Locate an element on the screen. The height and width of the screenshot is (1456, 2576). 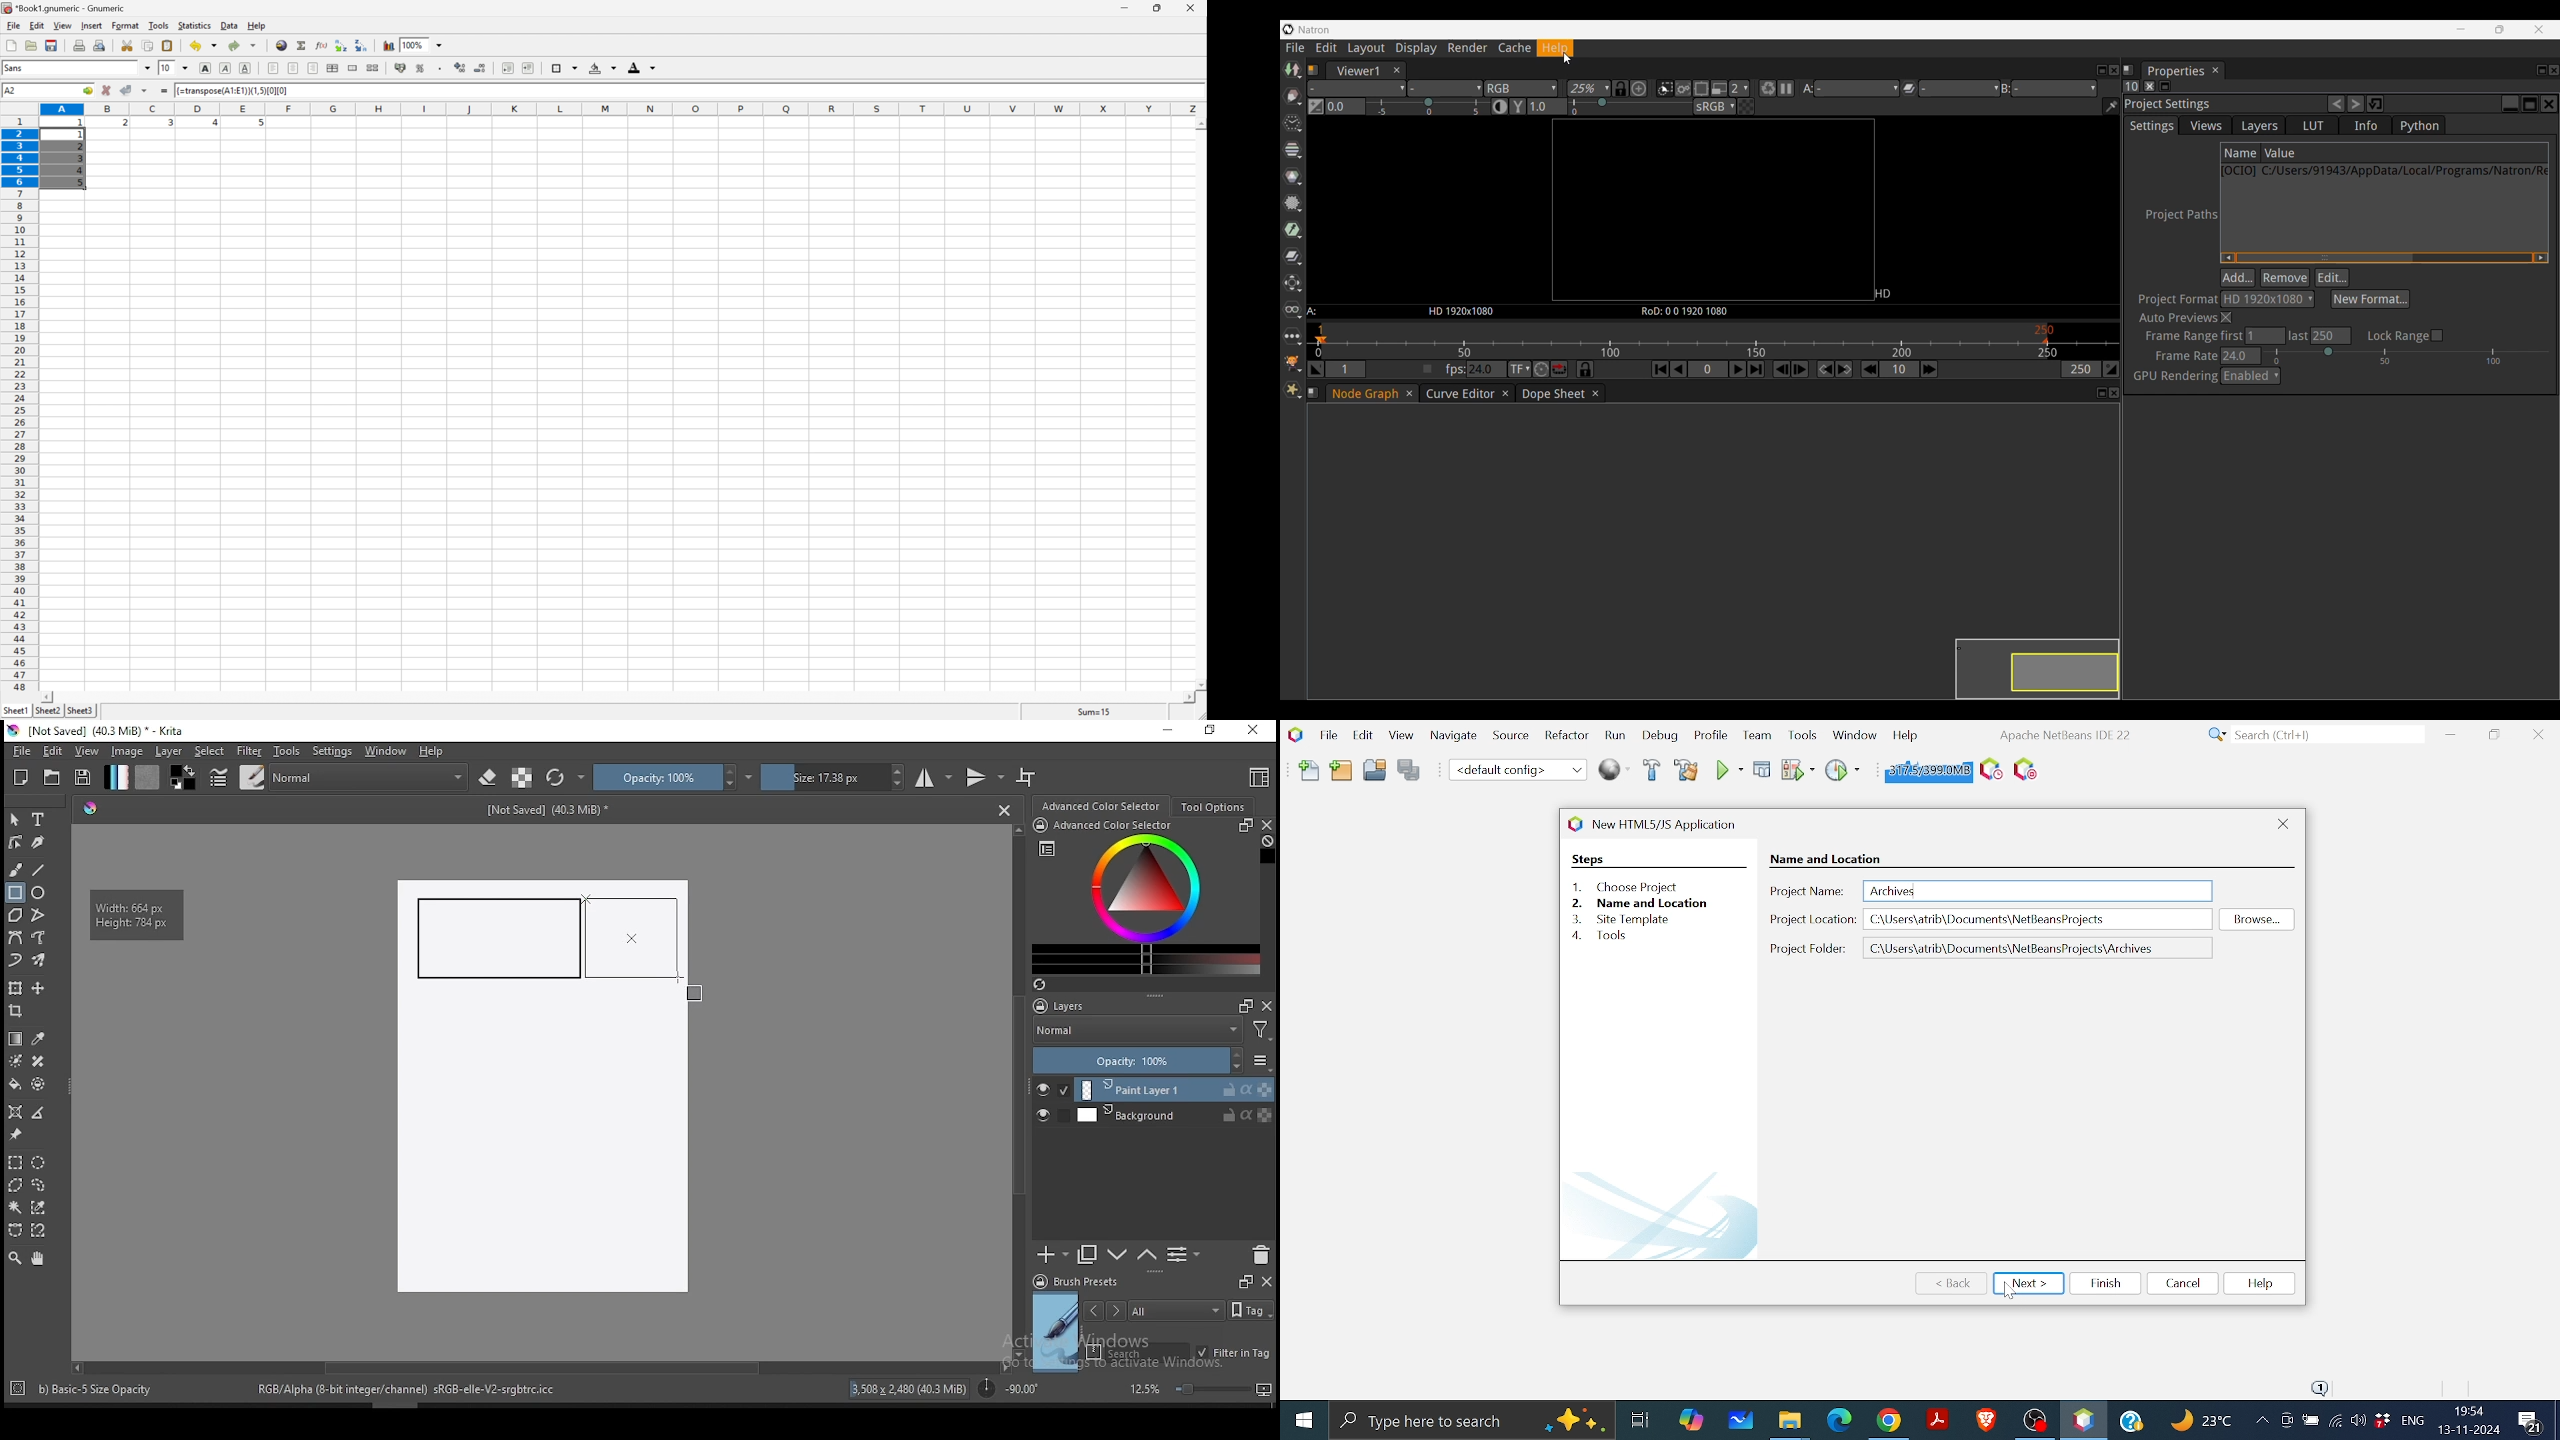
drop down is located at coordinates (147, 69).